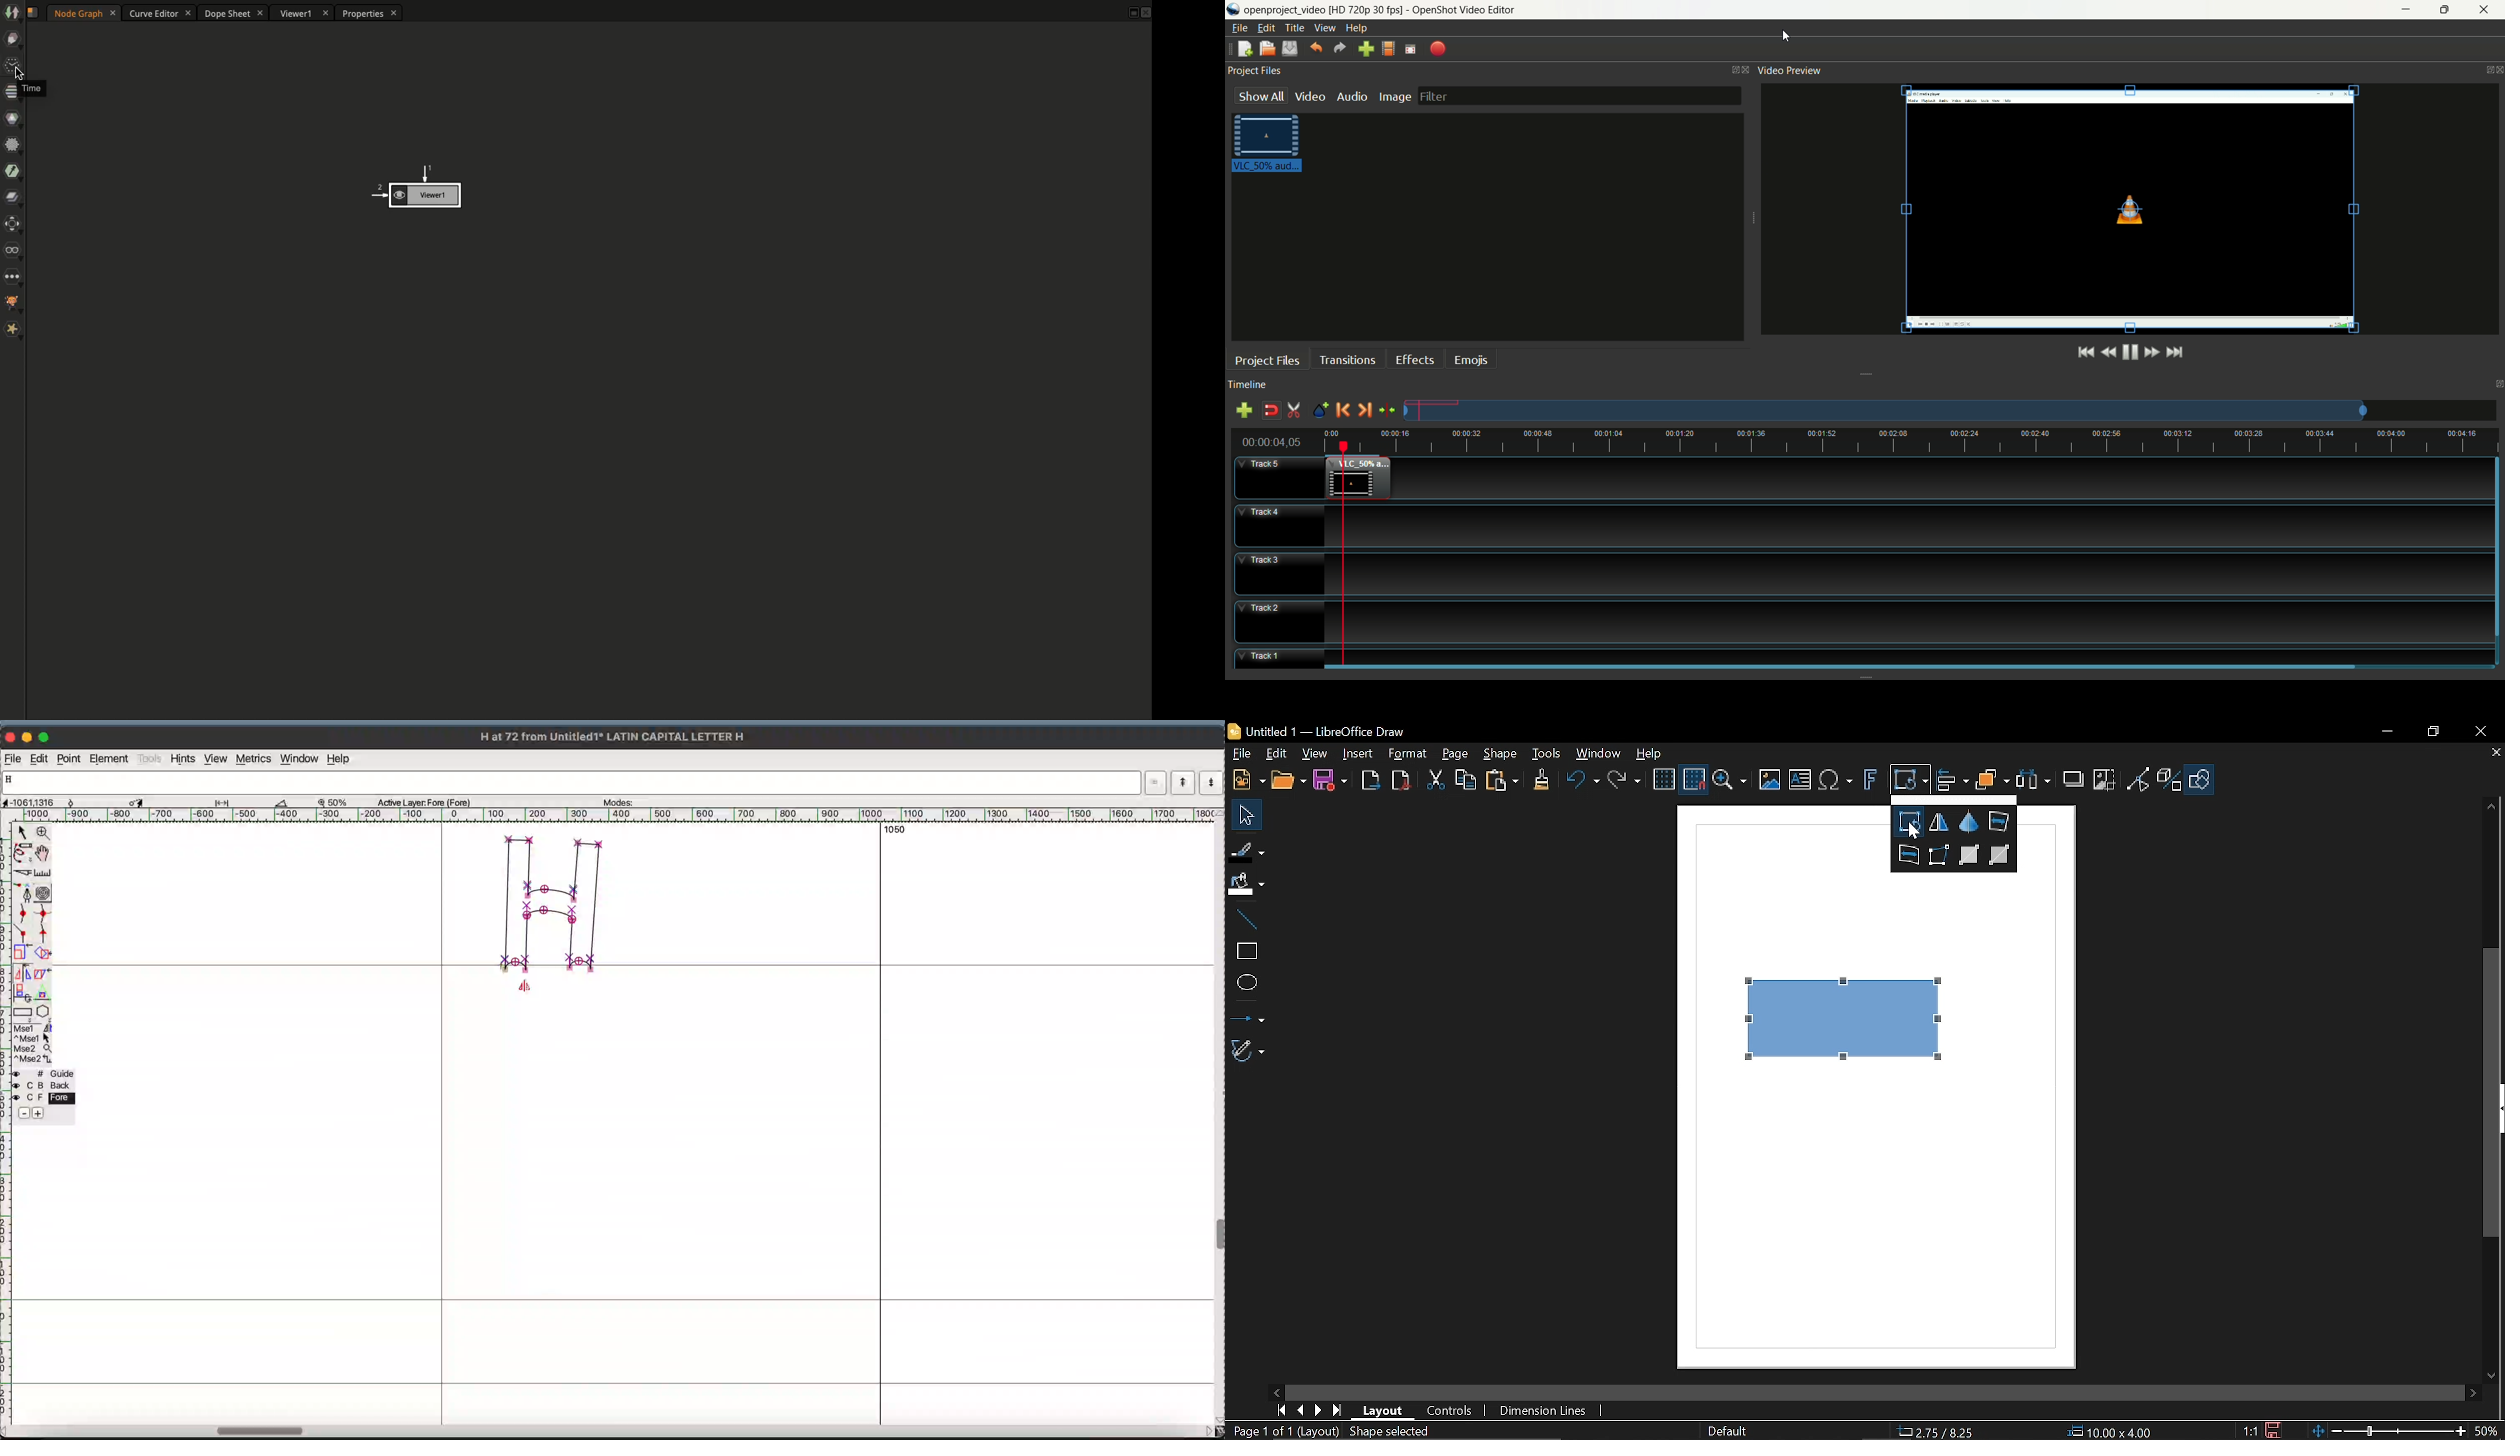 Image resolution: width=2520 pixels, height=1456 pixels. I want to click on point, so click(23, 832).